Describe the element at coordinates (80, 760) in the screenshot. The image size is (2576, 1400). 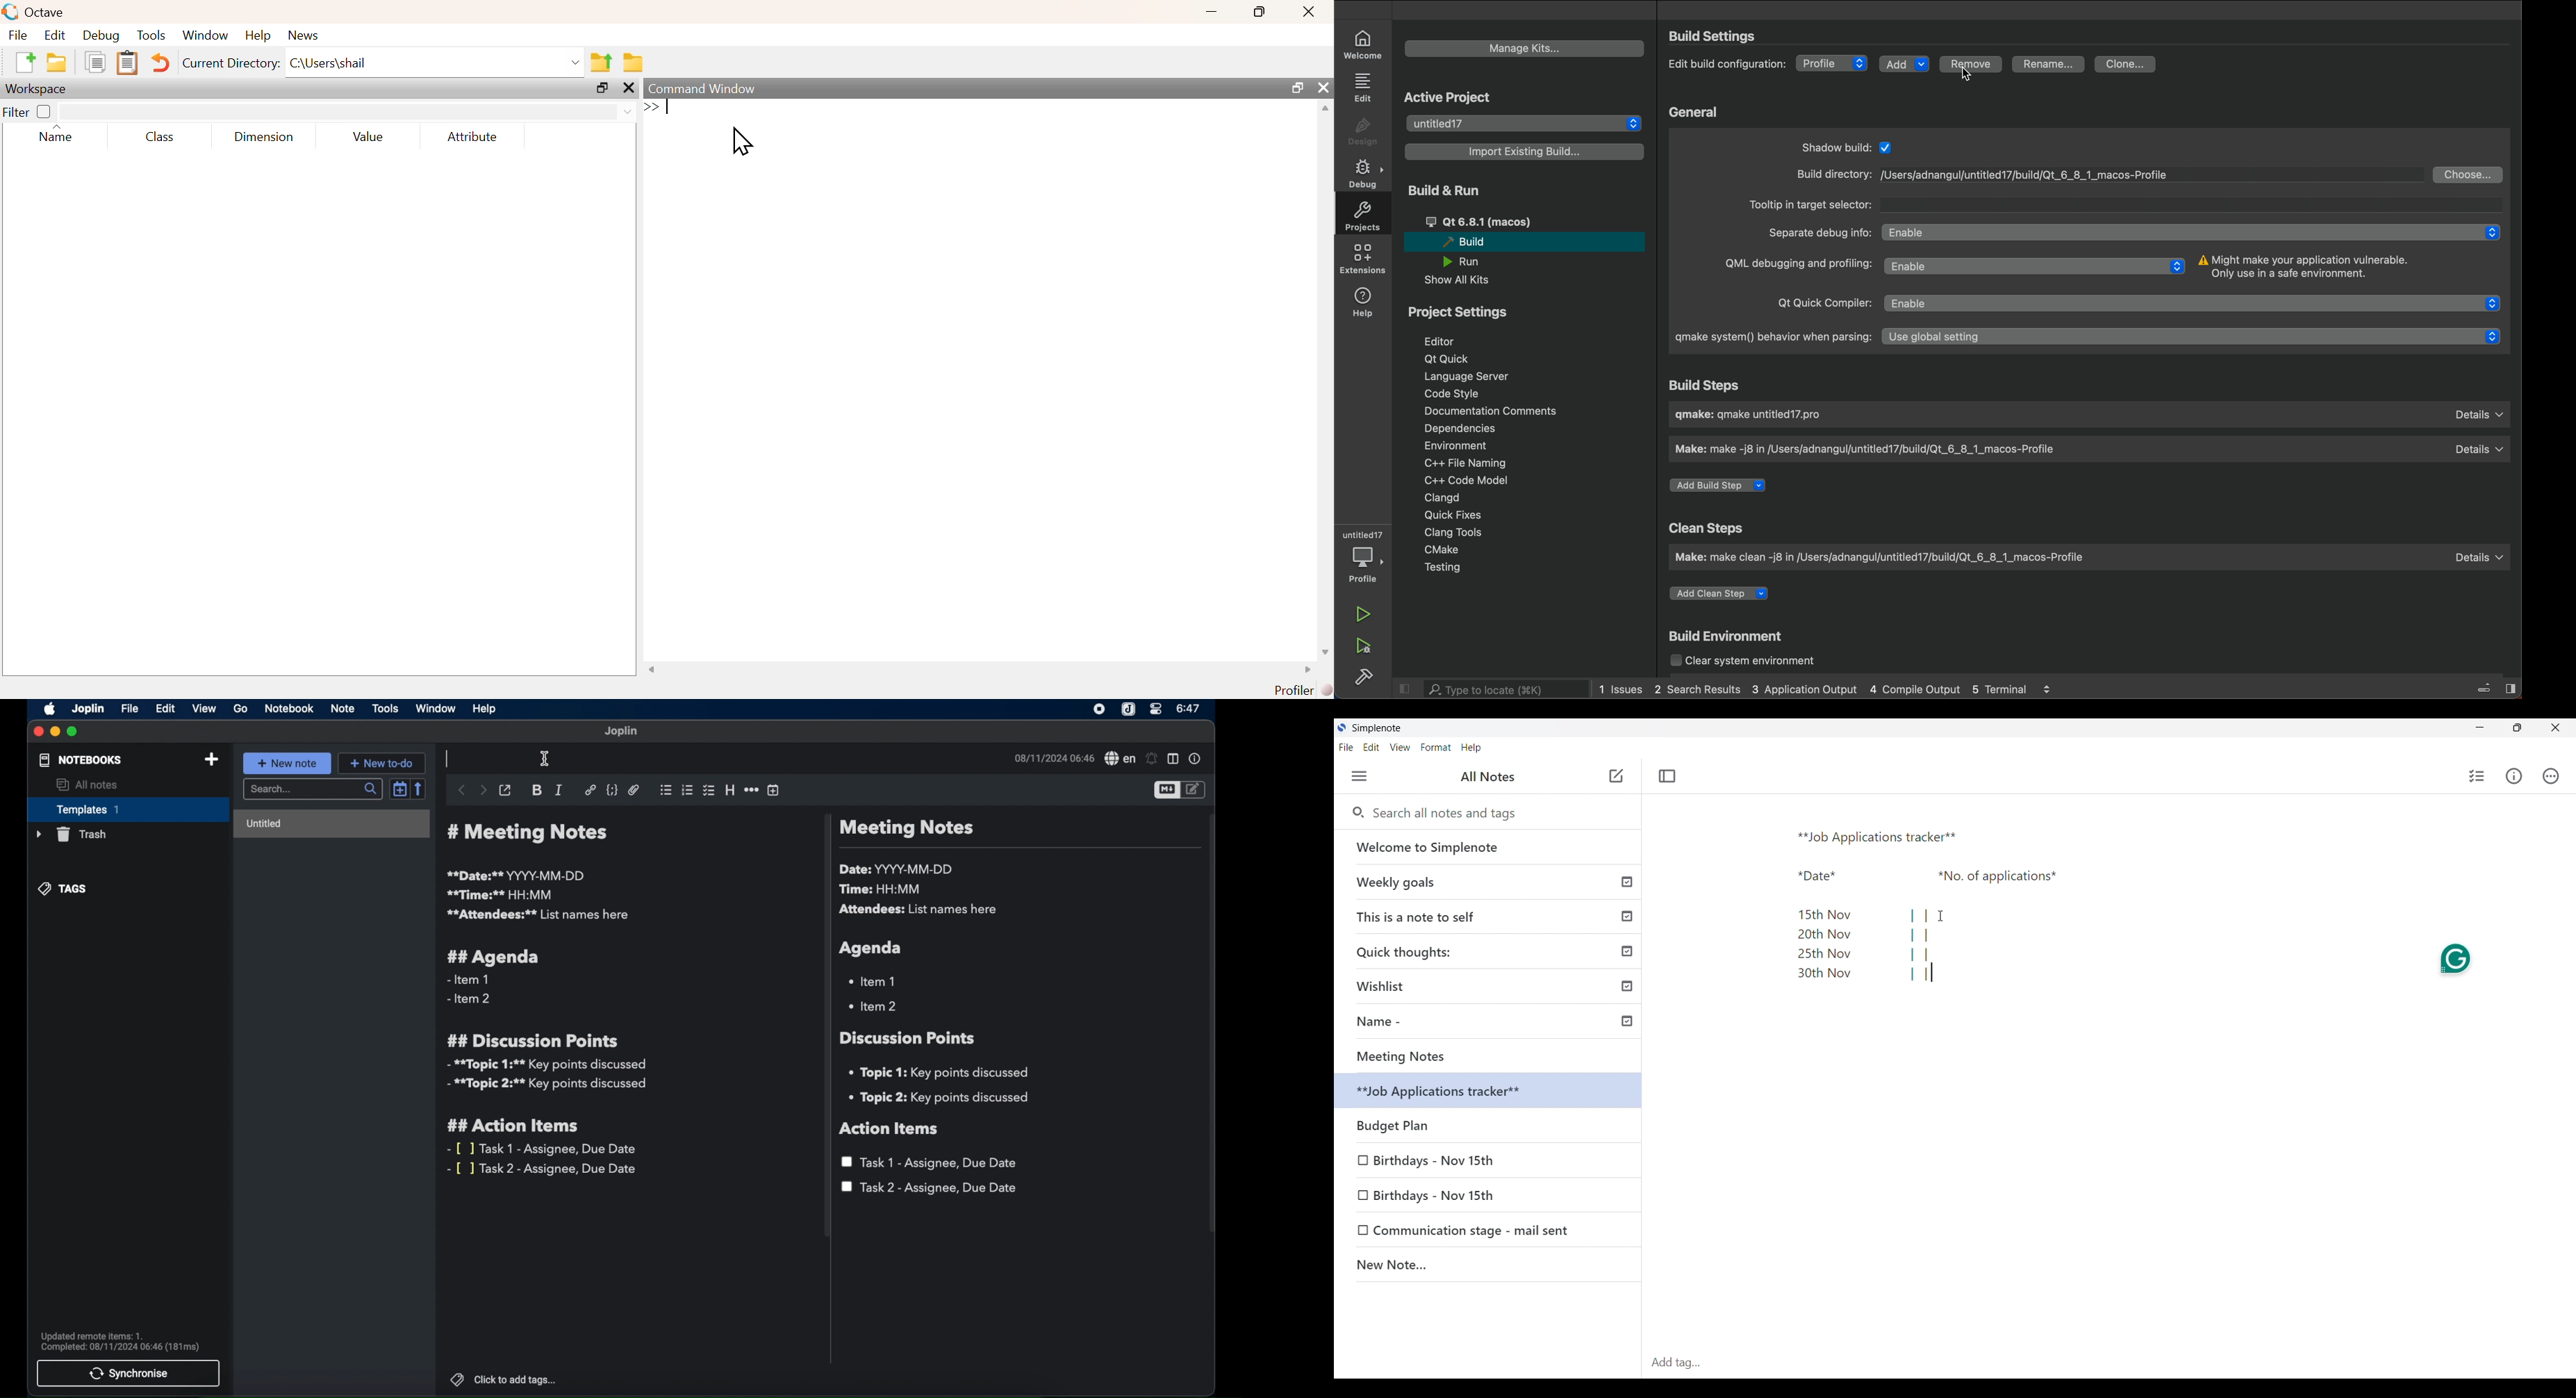
I see `notebooks` at that location.